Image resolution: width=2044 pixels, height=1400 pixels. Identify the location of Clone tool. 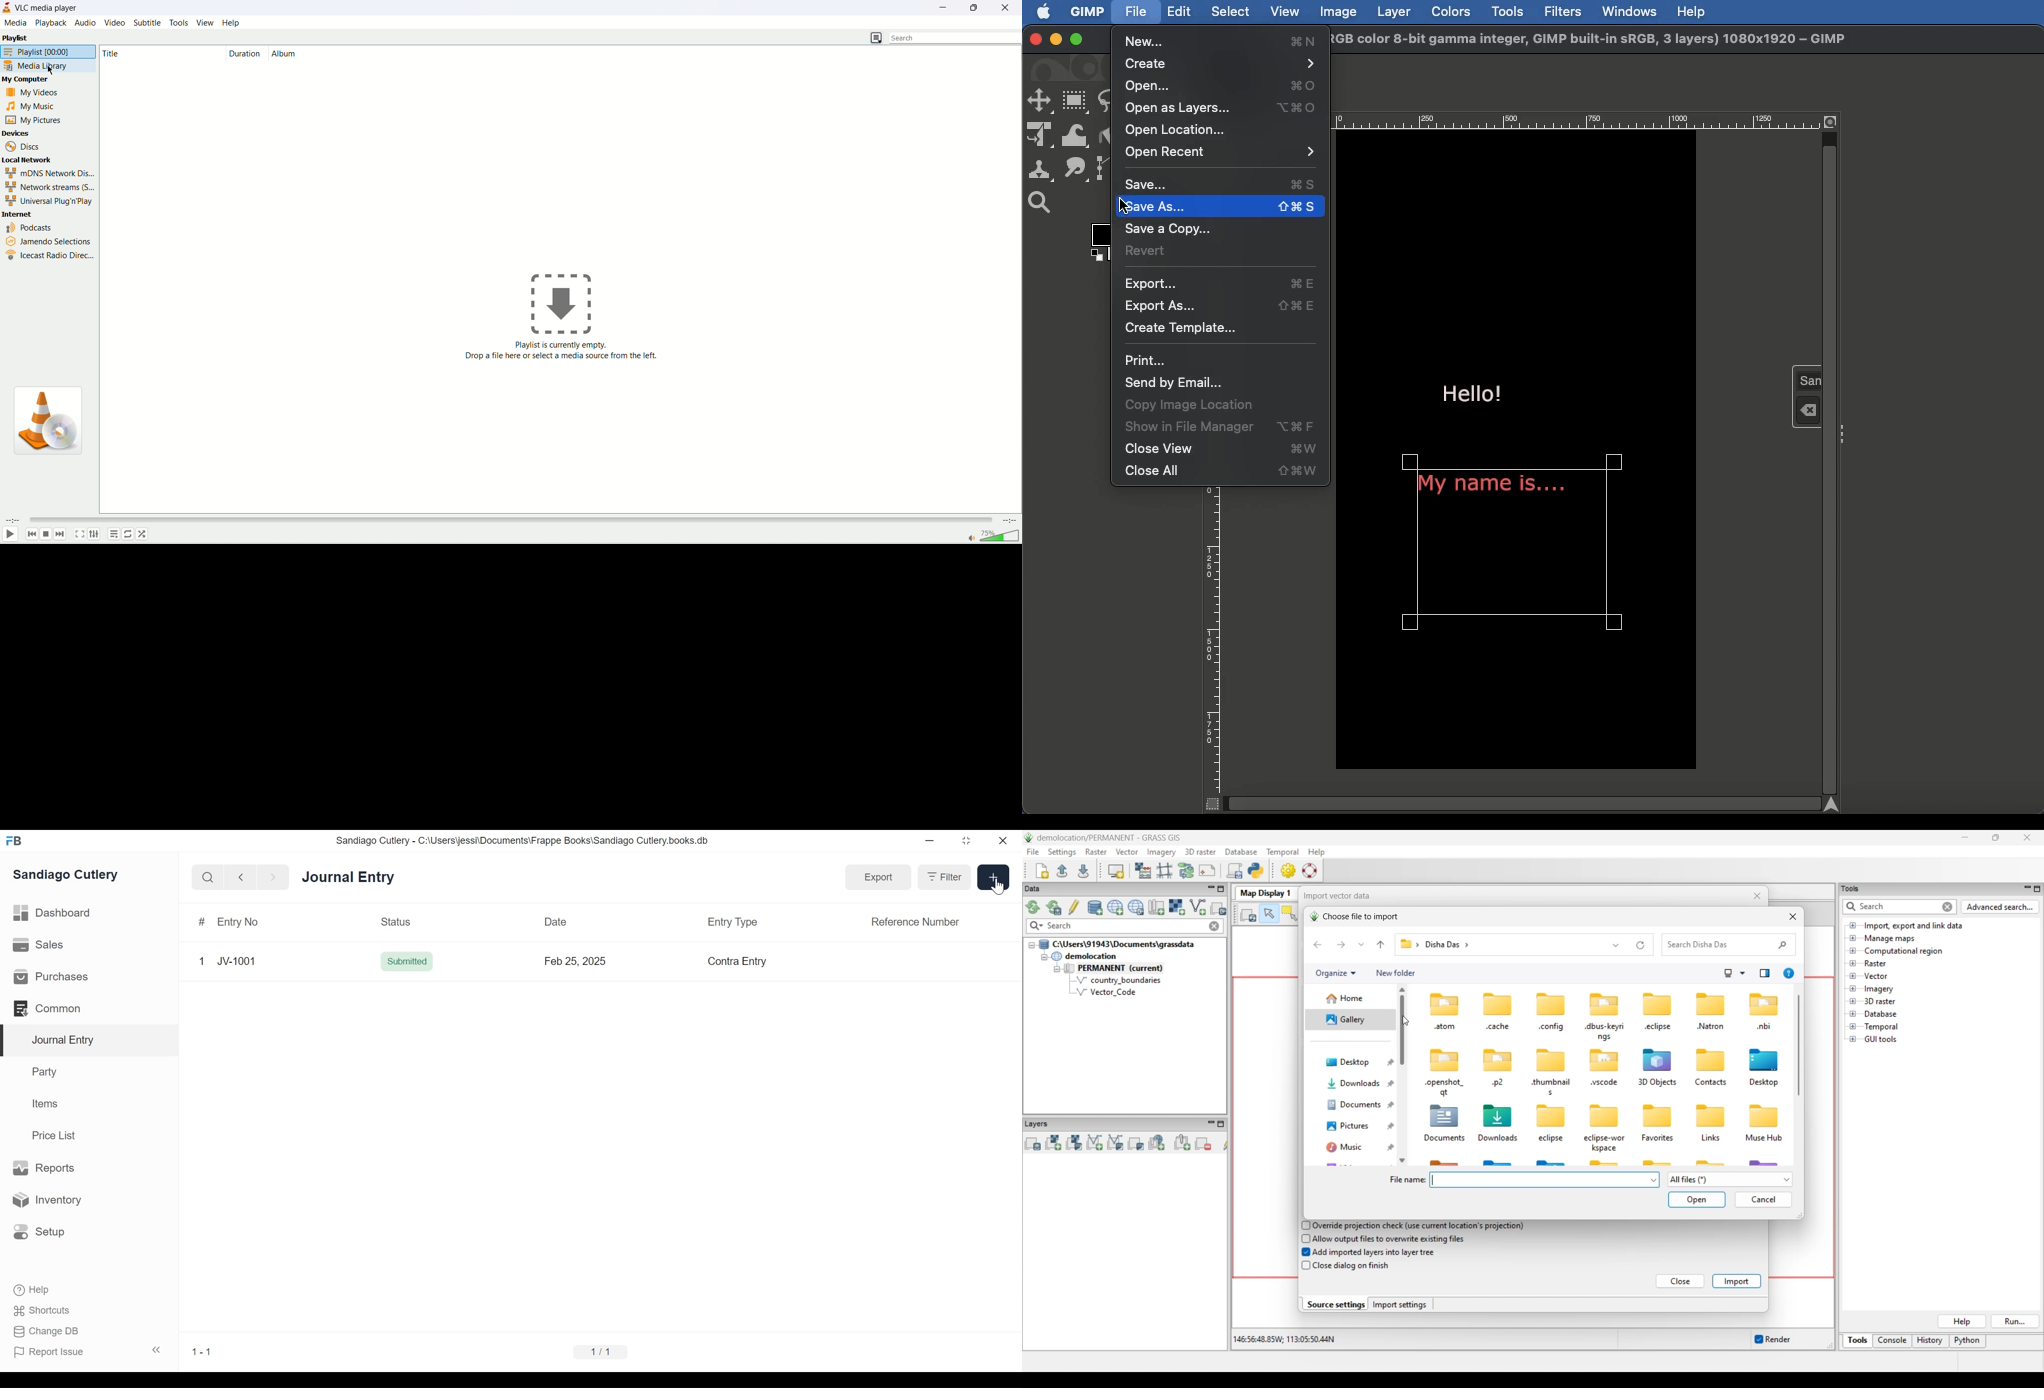
(1041, 172).